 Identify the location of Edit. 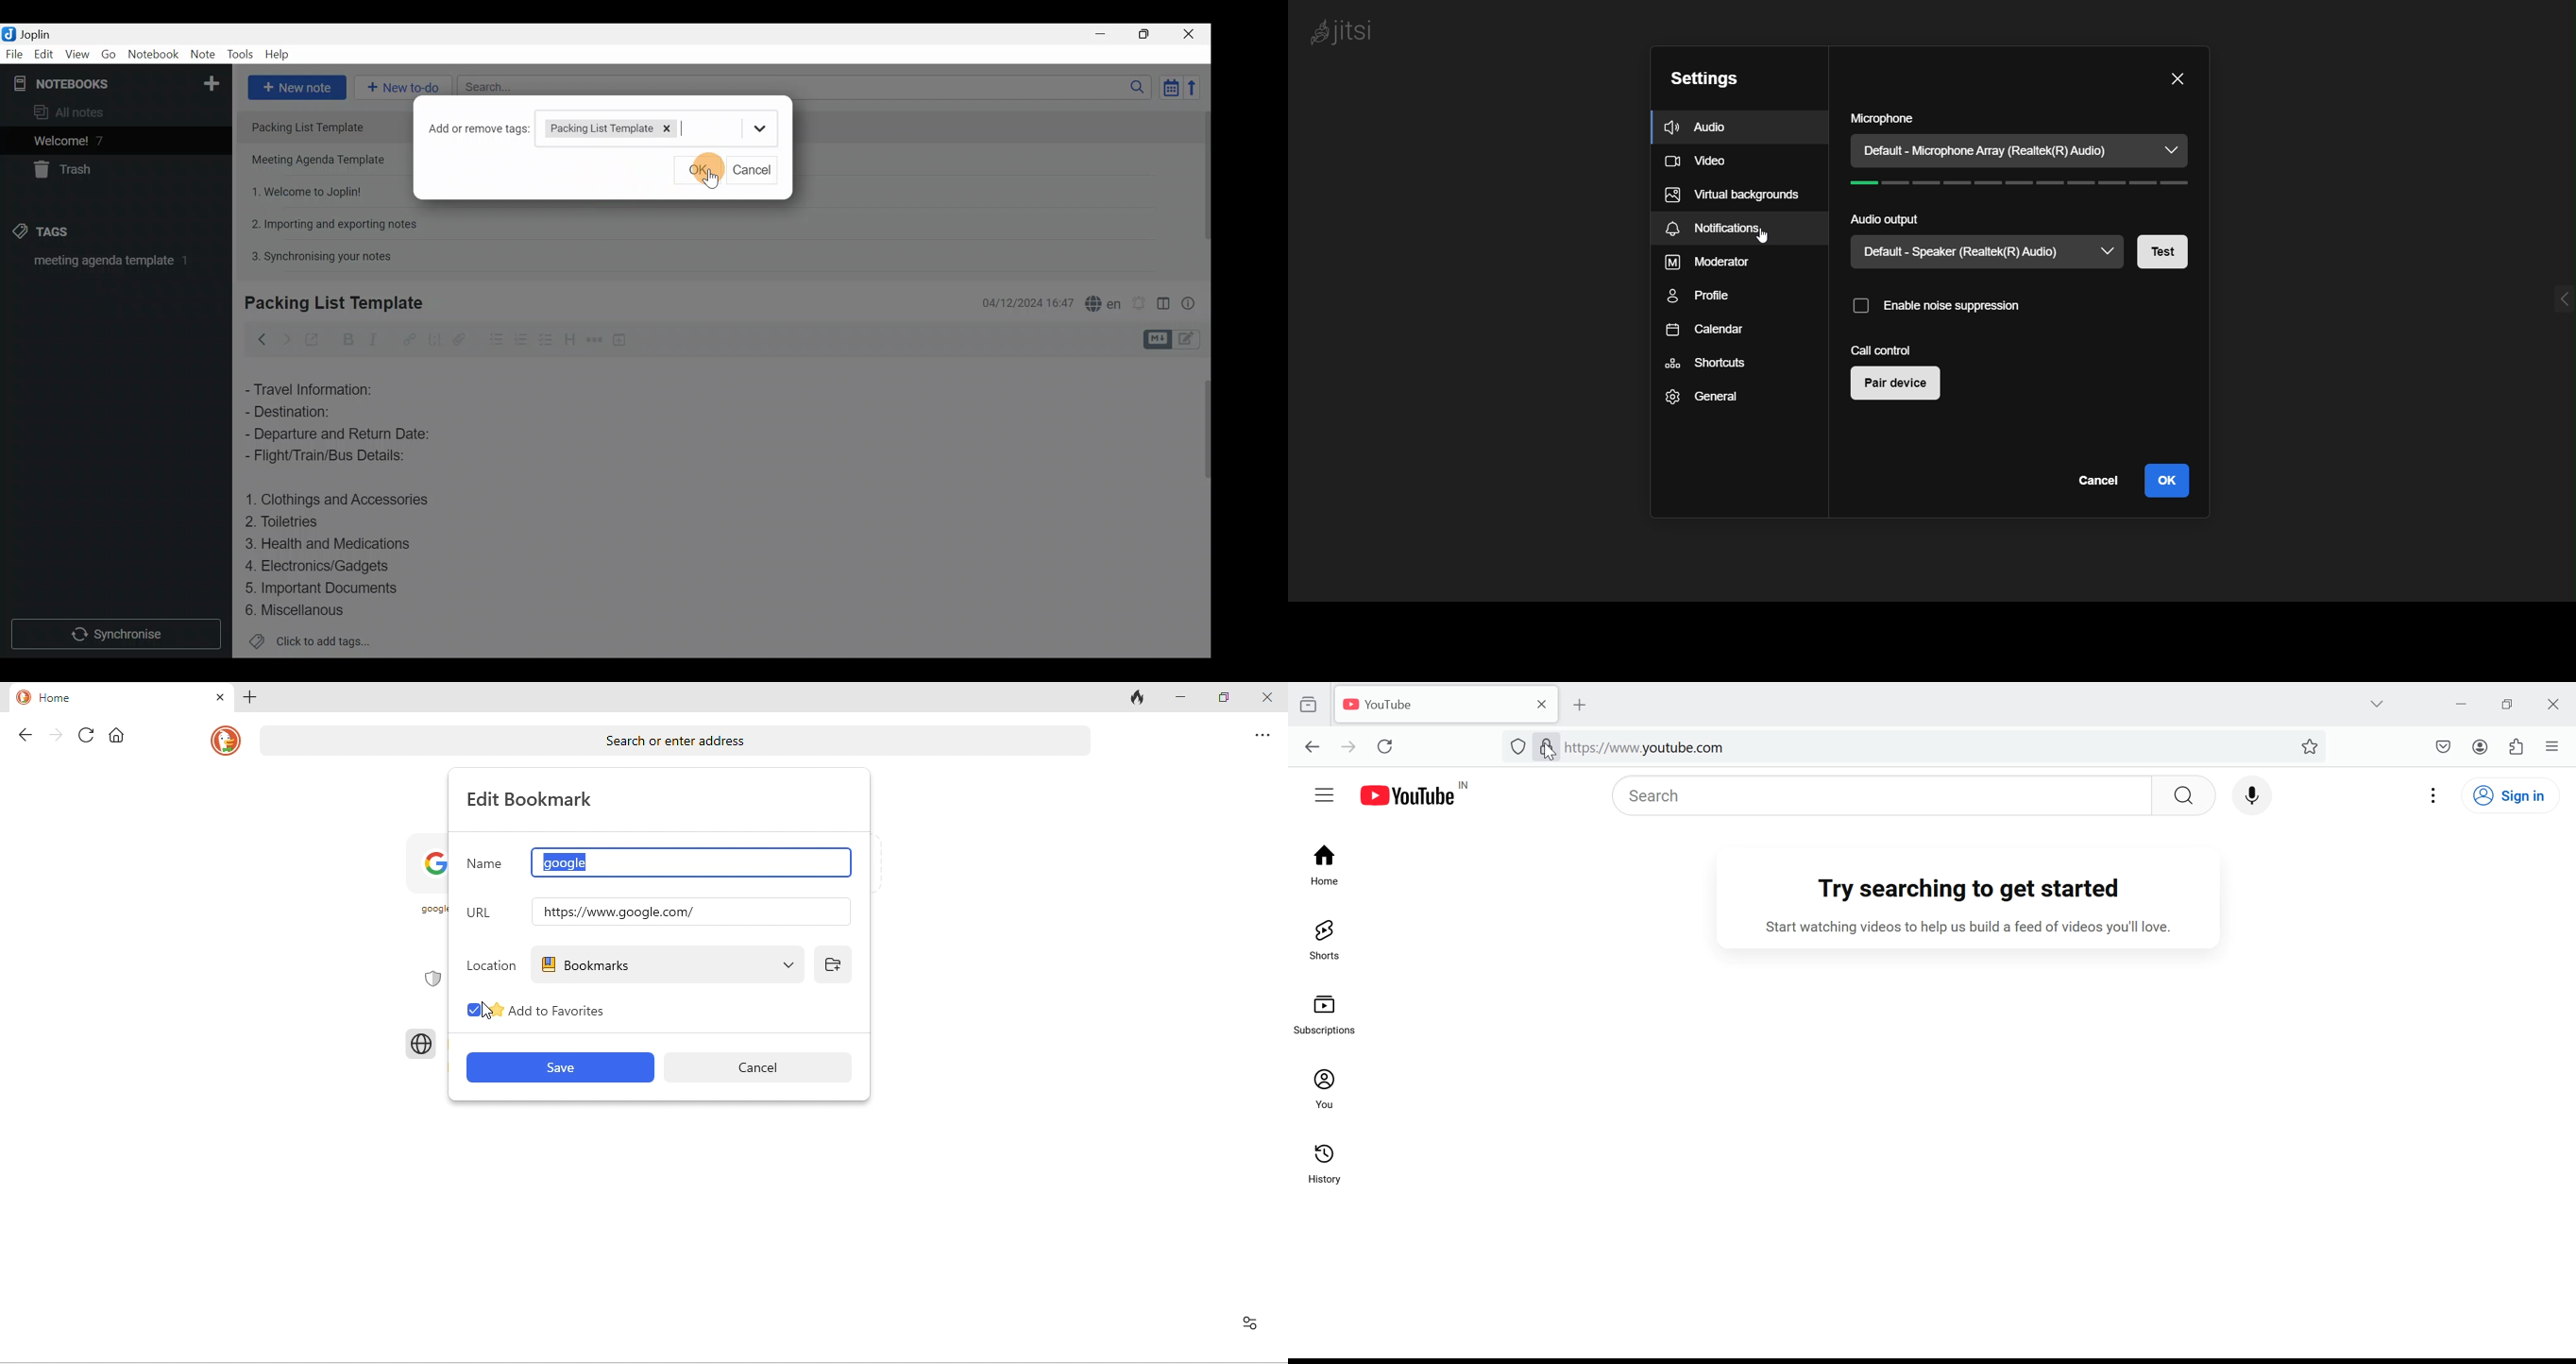
(41, 55).